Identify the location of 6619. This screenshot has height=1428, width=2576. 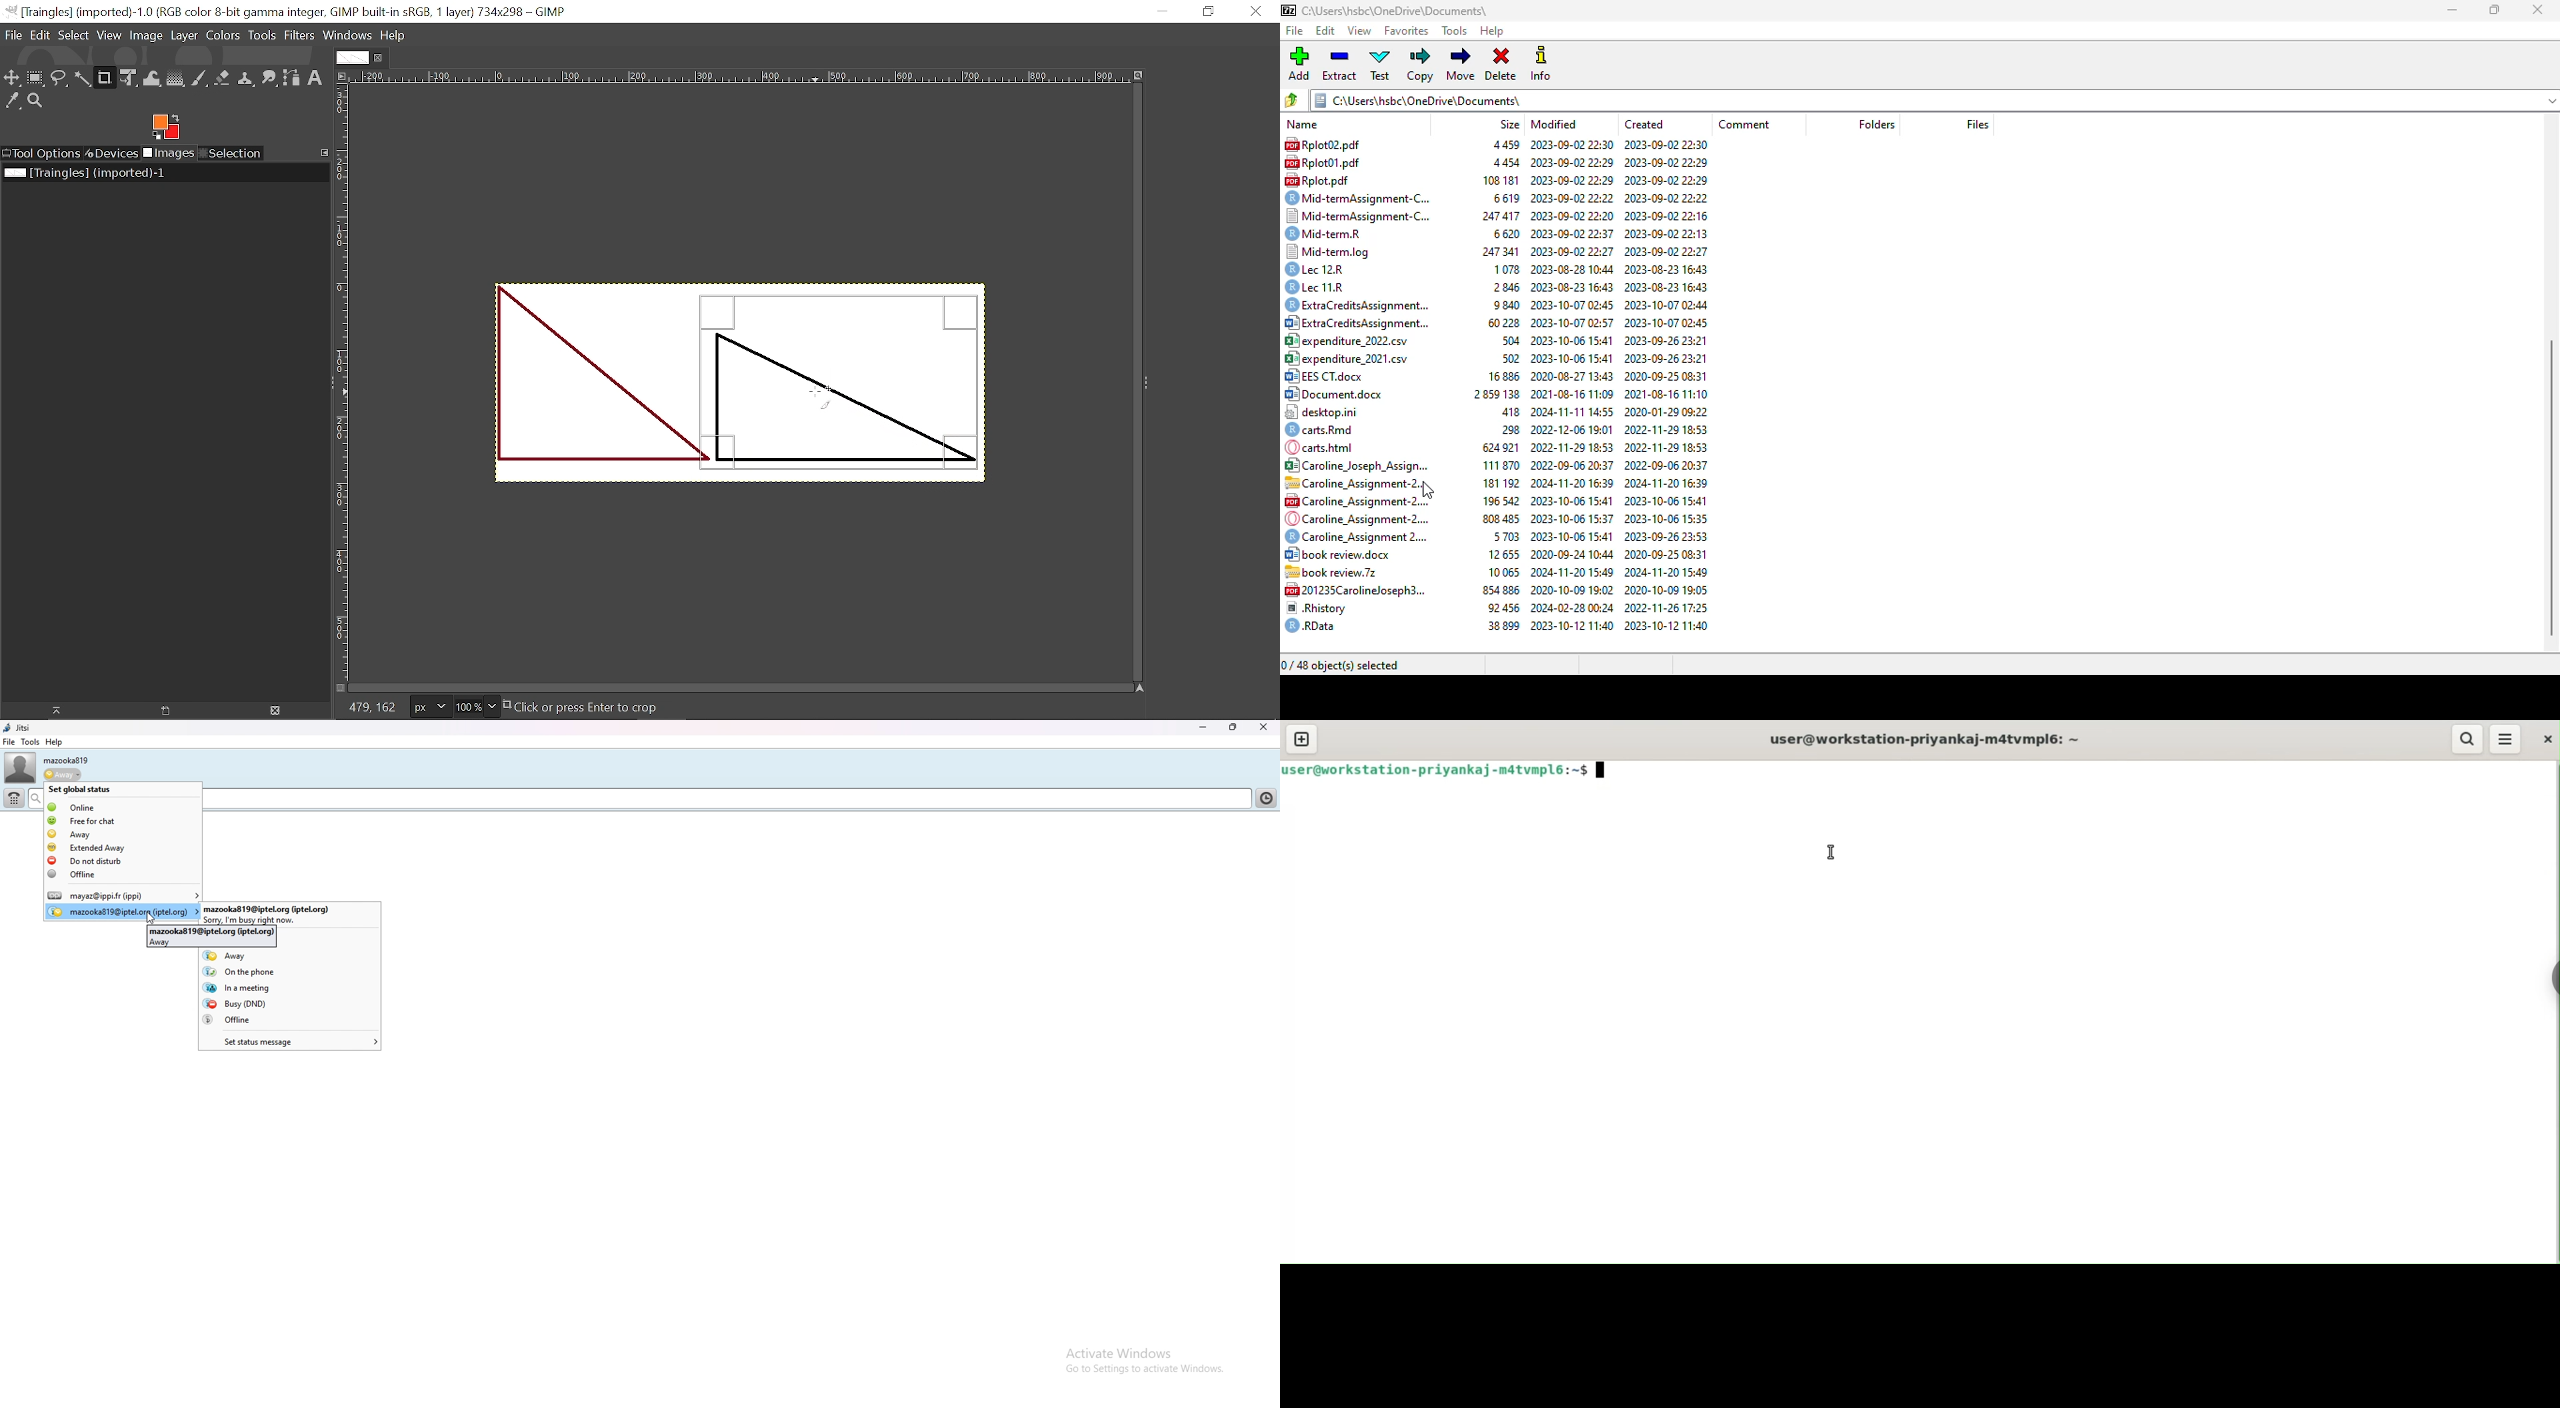
(1506, 197).